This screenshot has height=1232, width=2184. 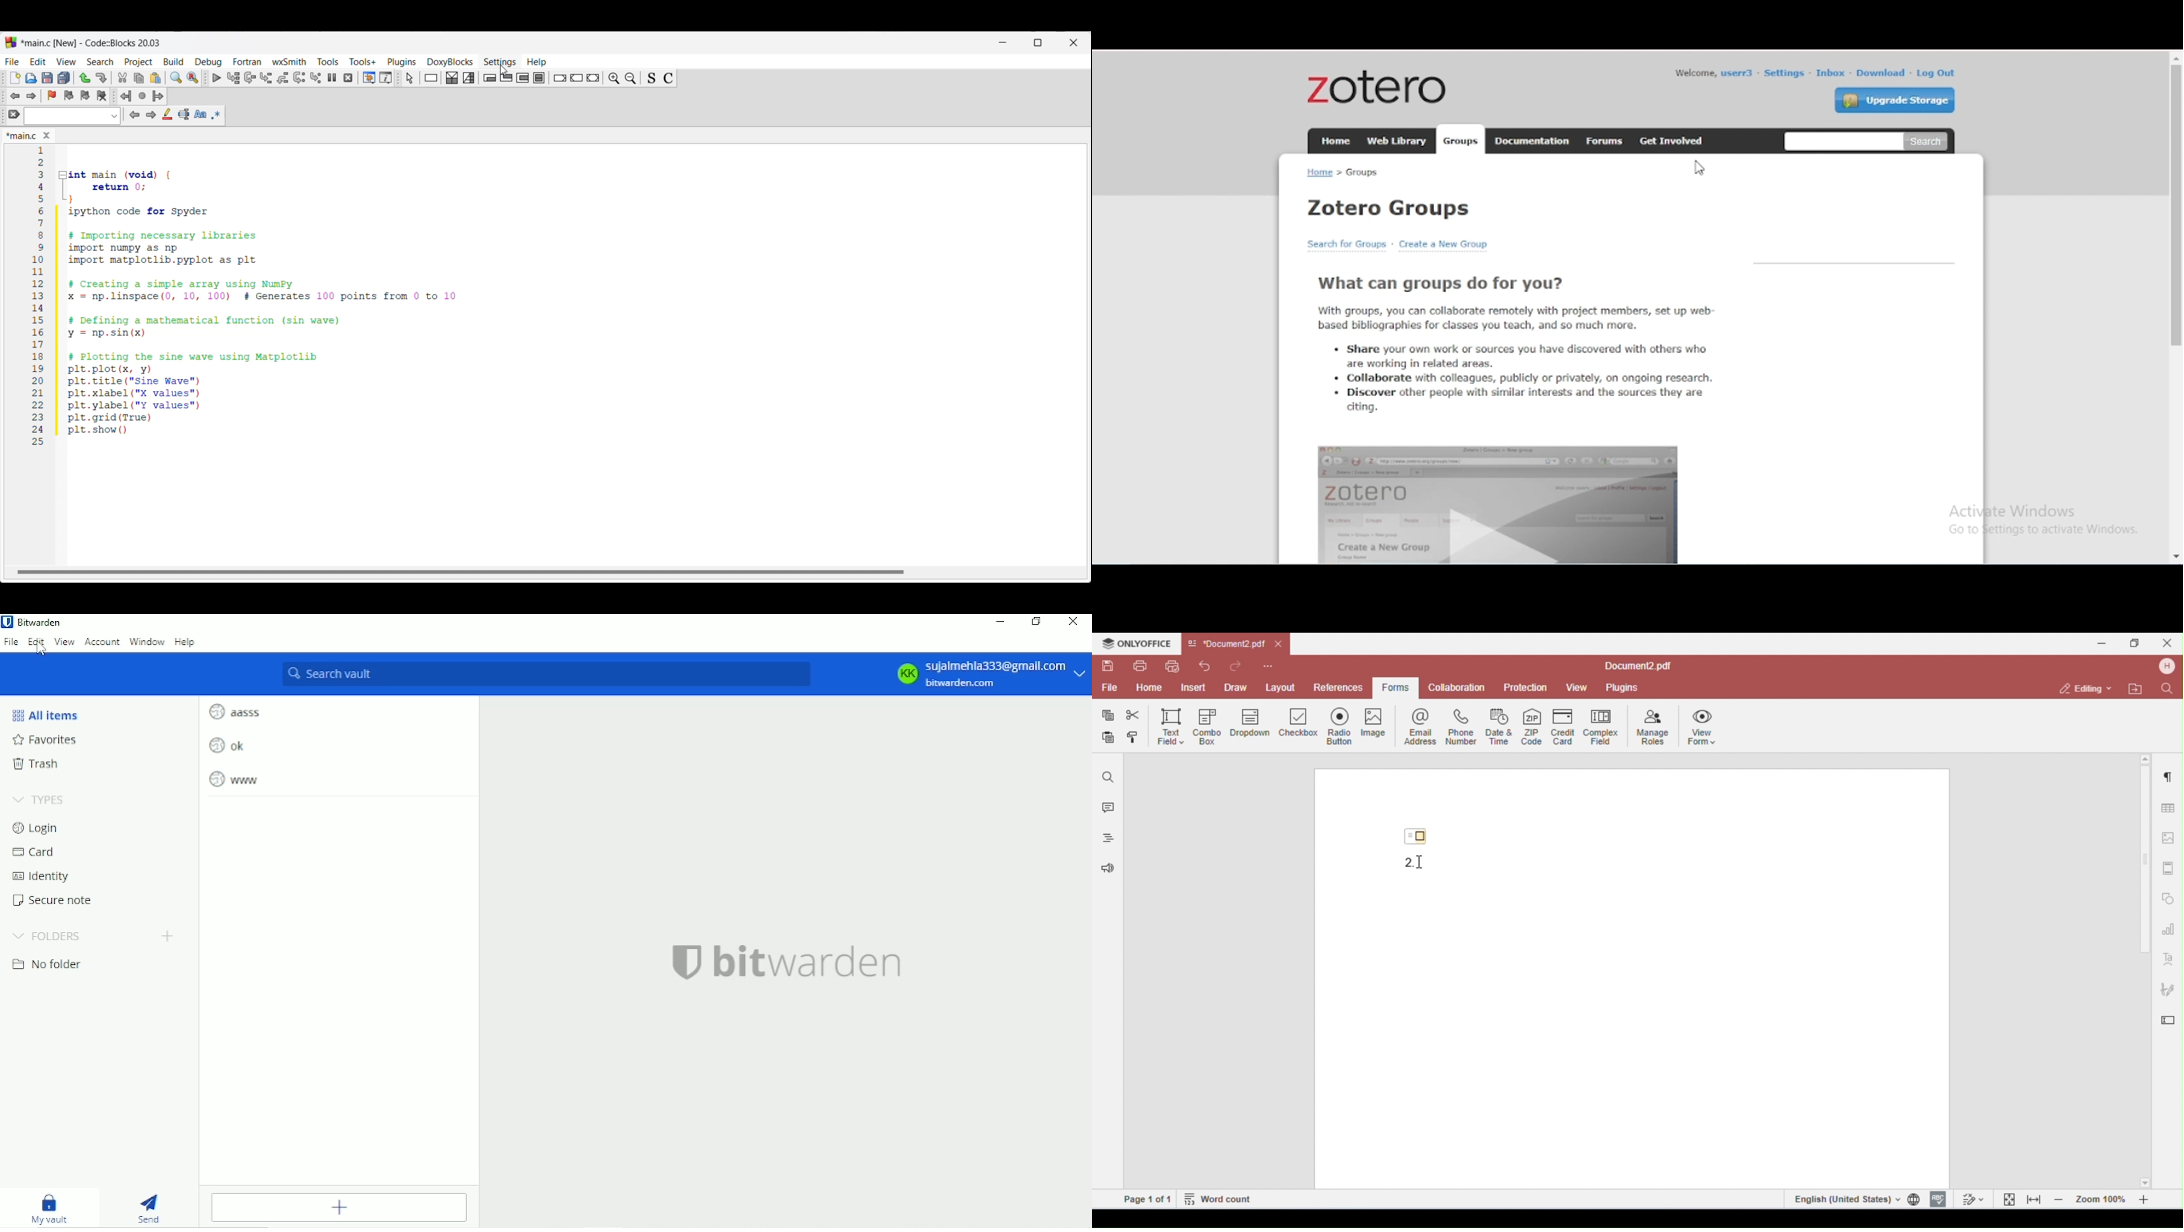 What do you see at coordinates (489, 78) in the screenshot?
I see `Entry condition loop` at bounding box center [489, 78].